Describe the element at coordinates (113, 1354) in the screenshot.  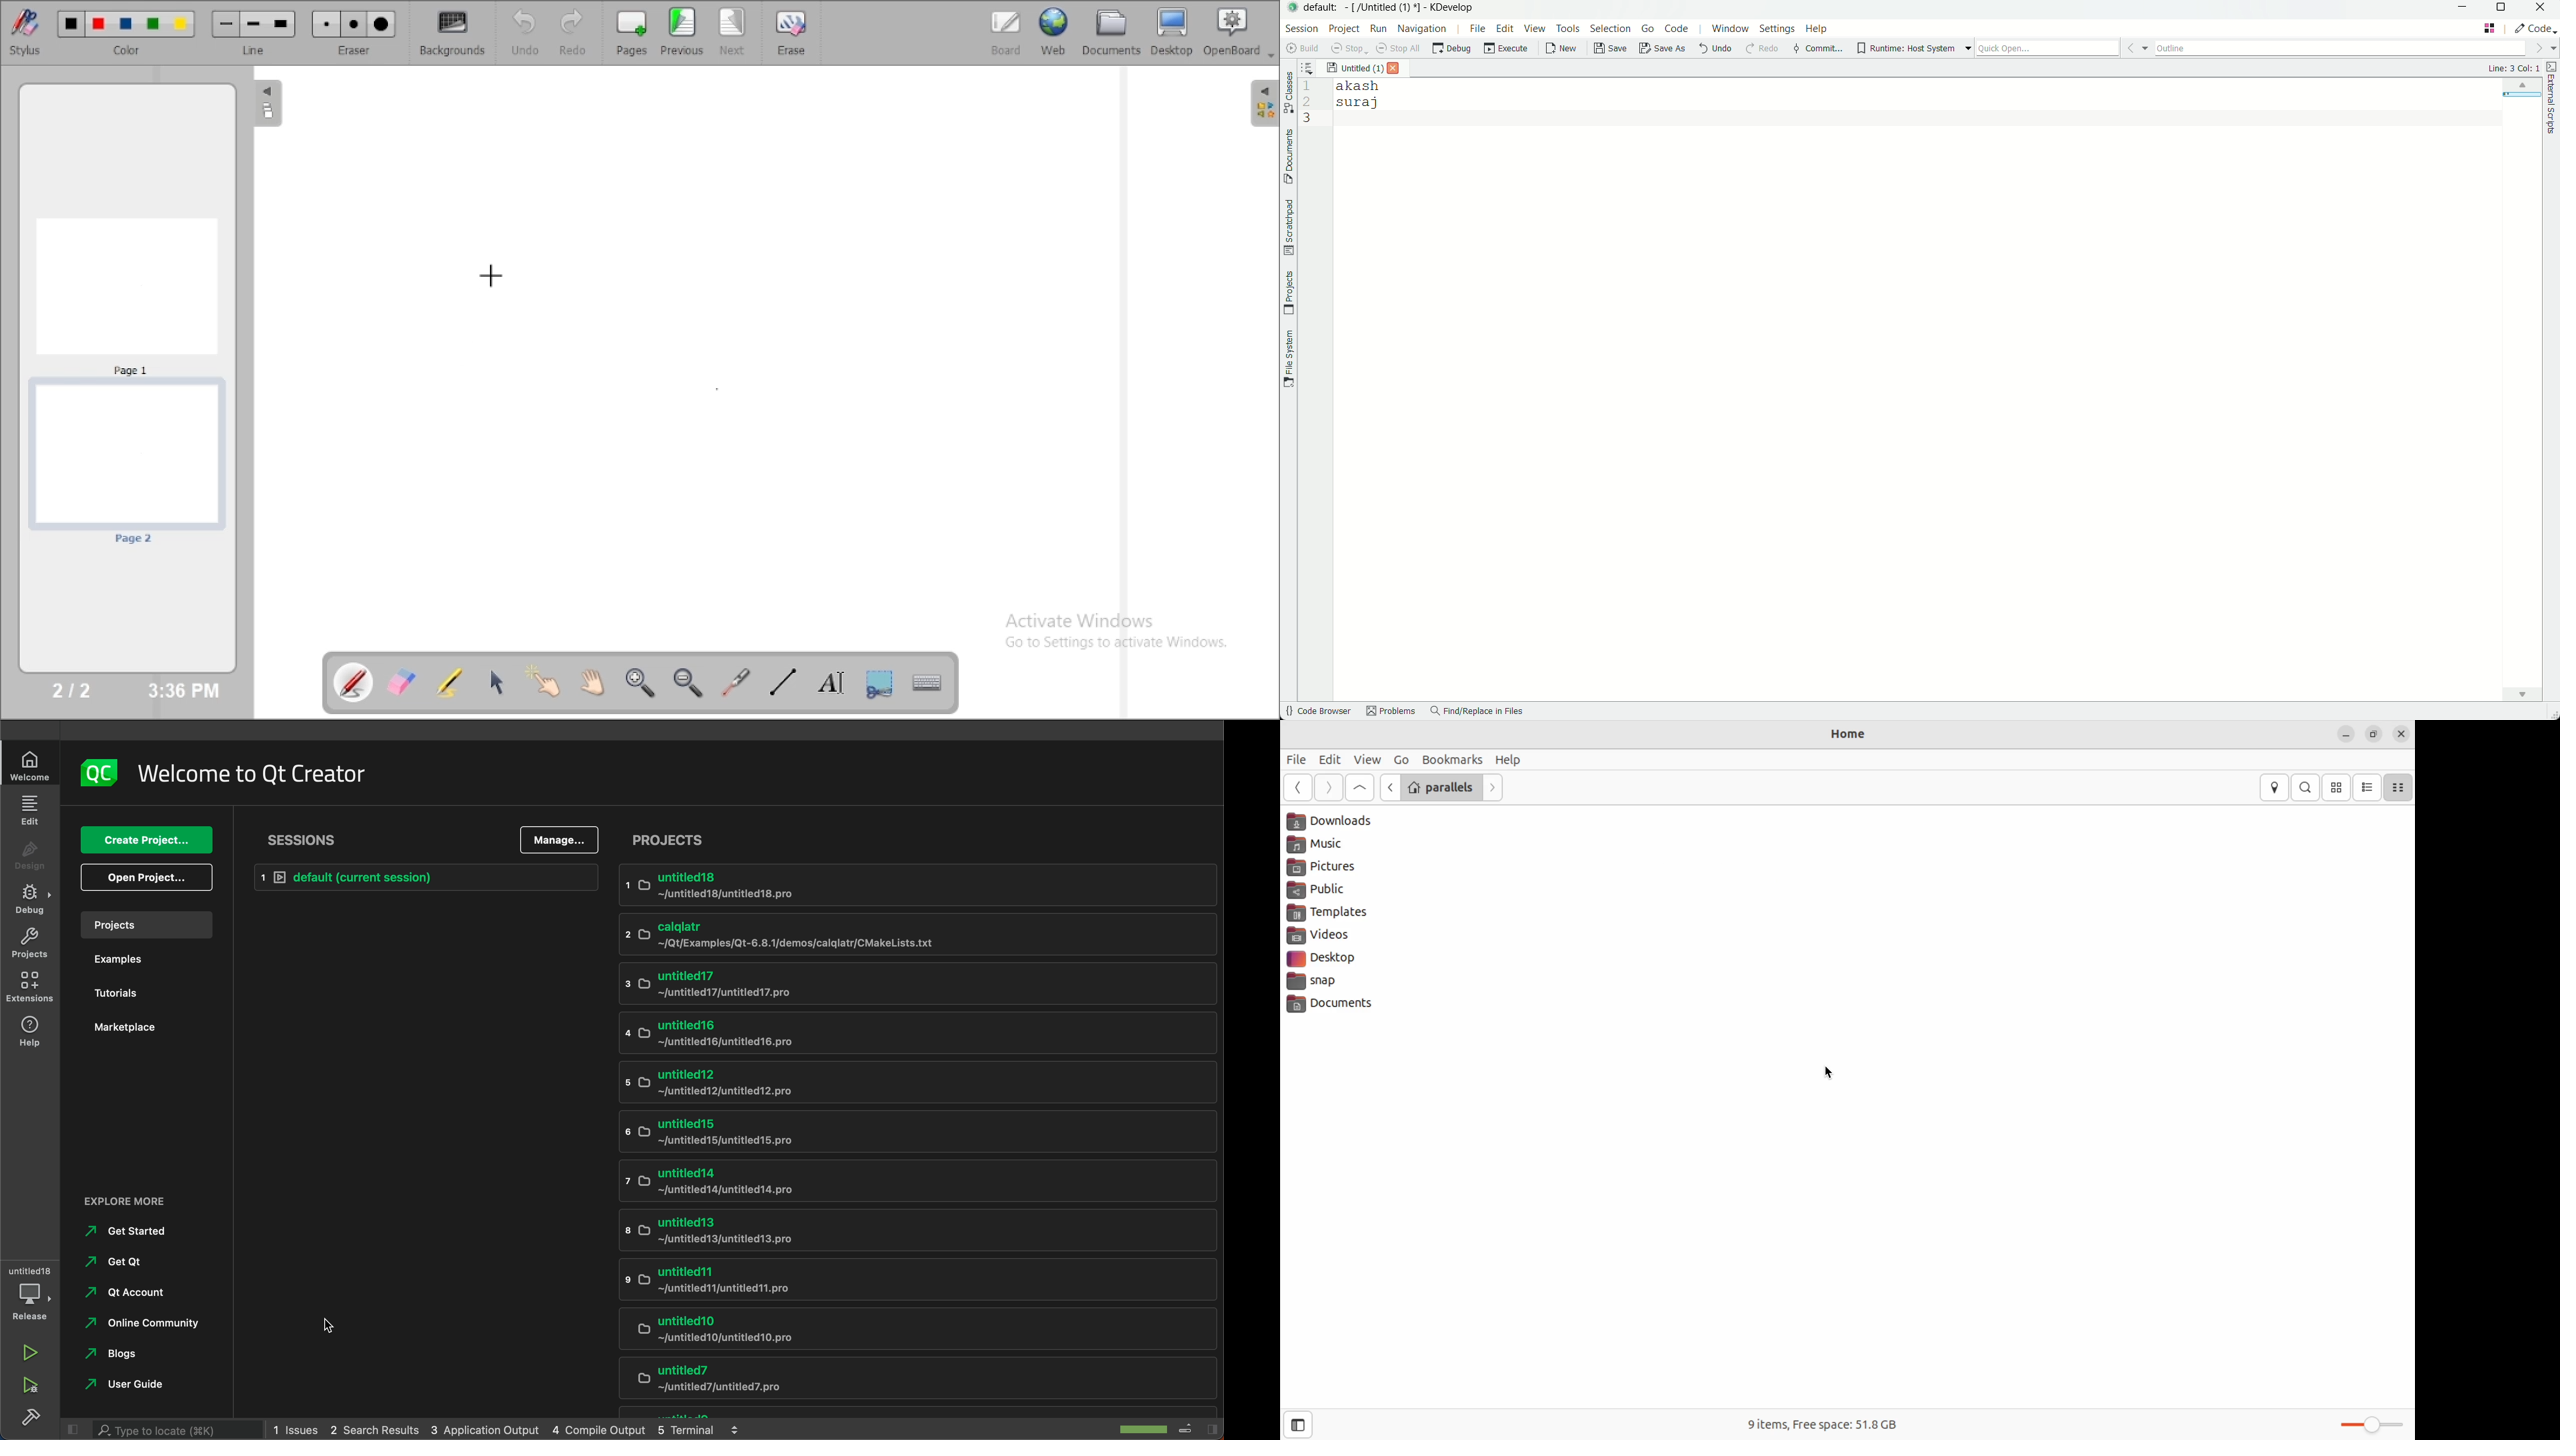
I see `blogs` at that location.